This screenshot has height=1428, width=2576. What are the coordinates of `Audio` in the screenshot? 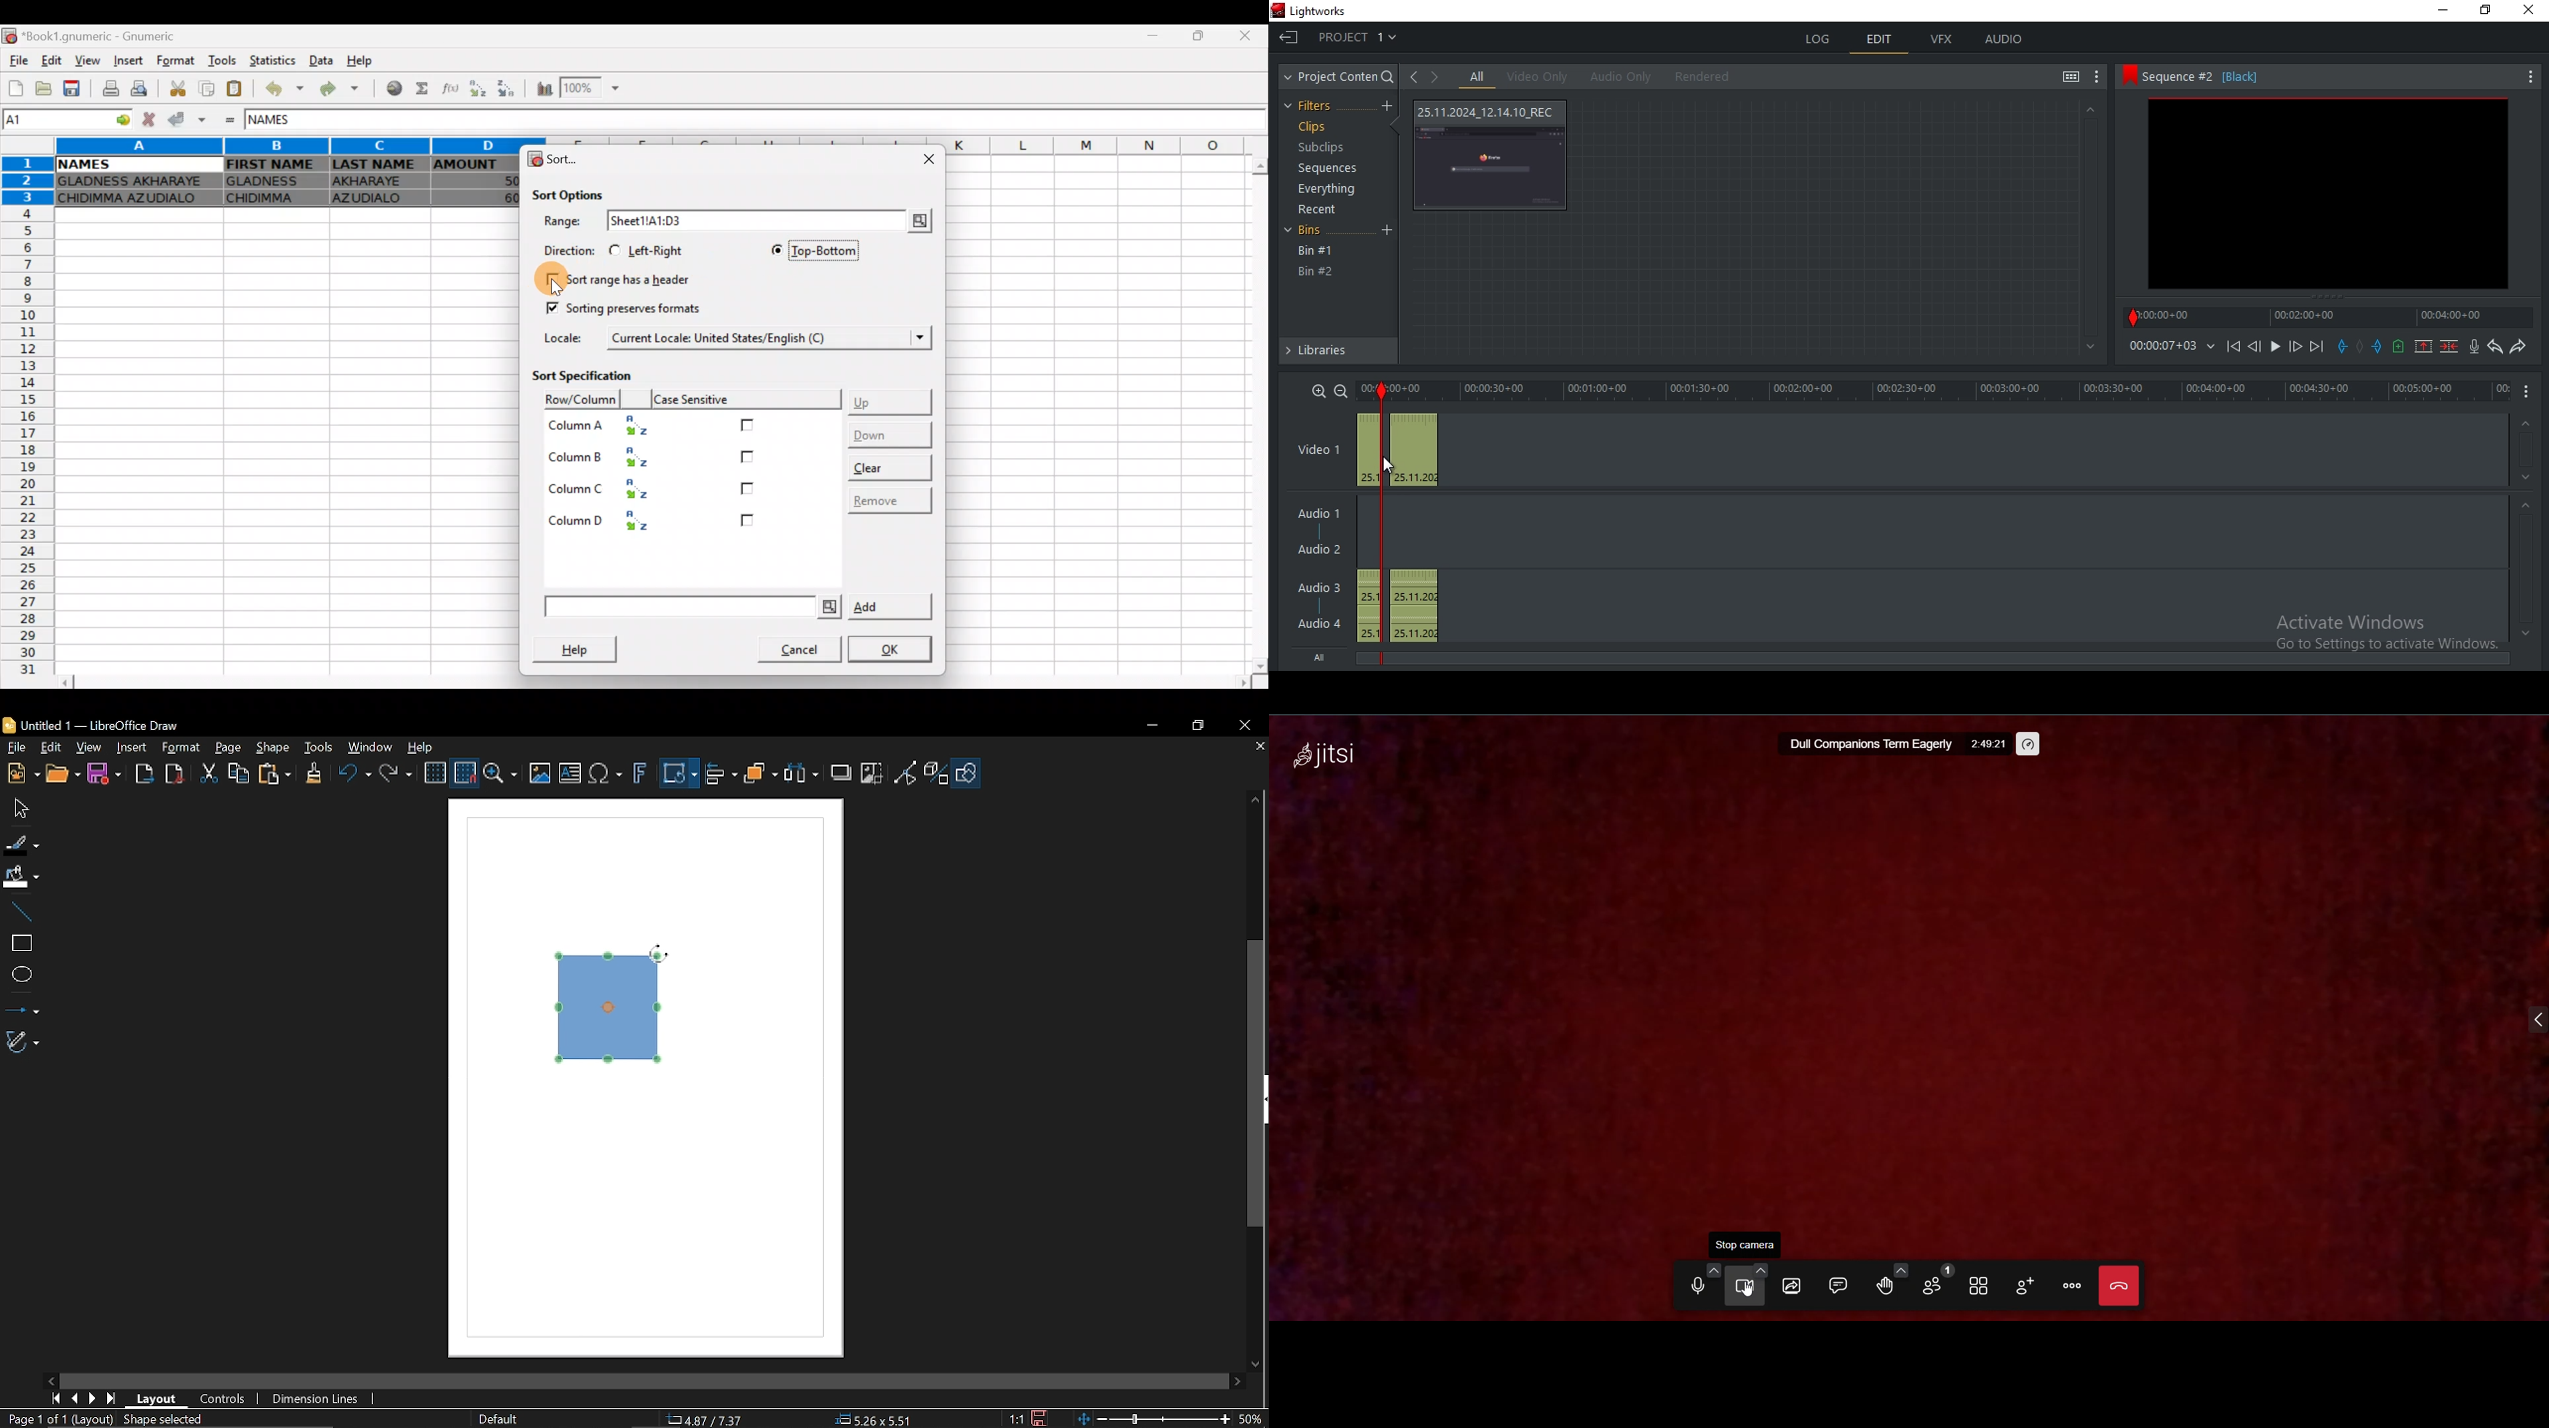 It's located at (1322, 623).